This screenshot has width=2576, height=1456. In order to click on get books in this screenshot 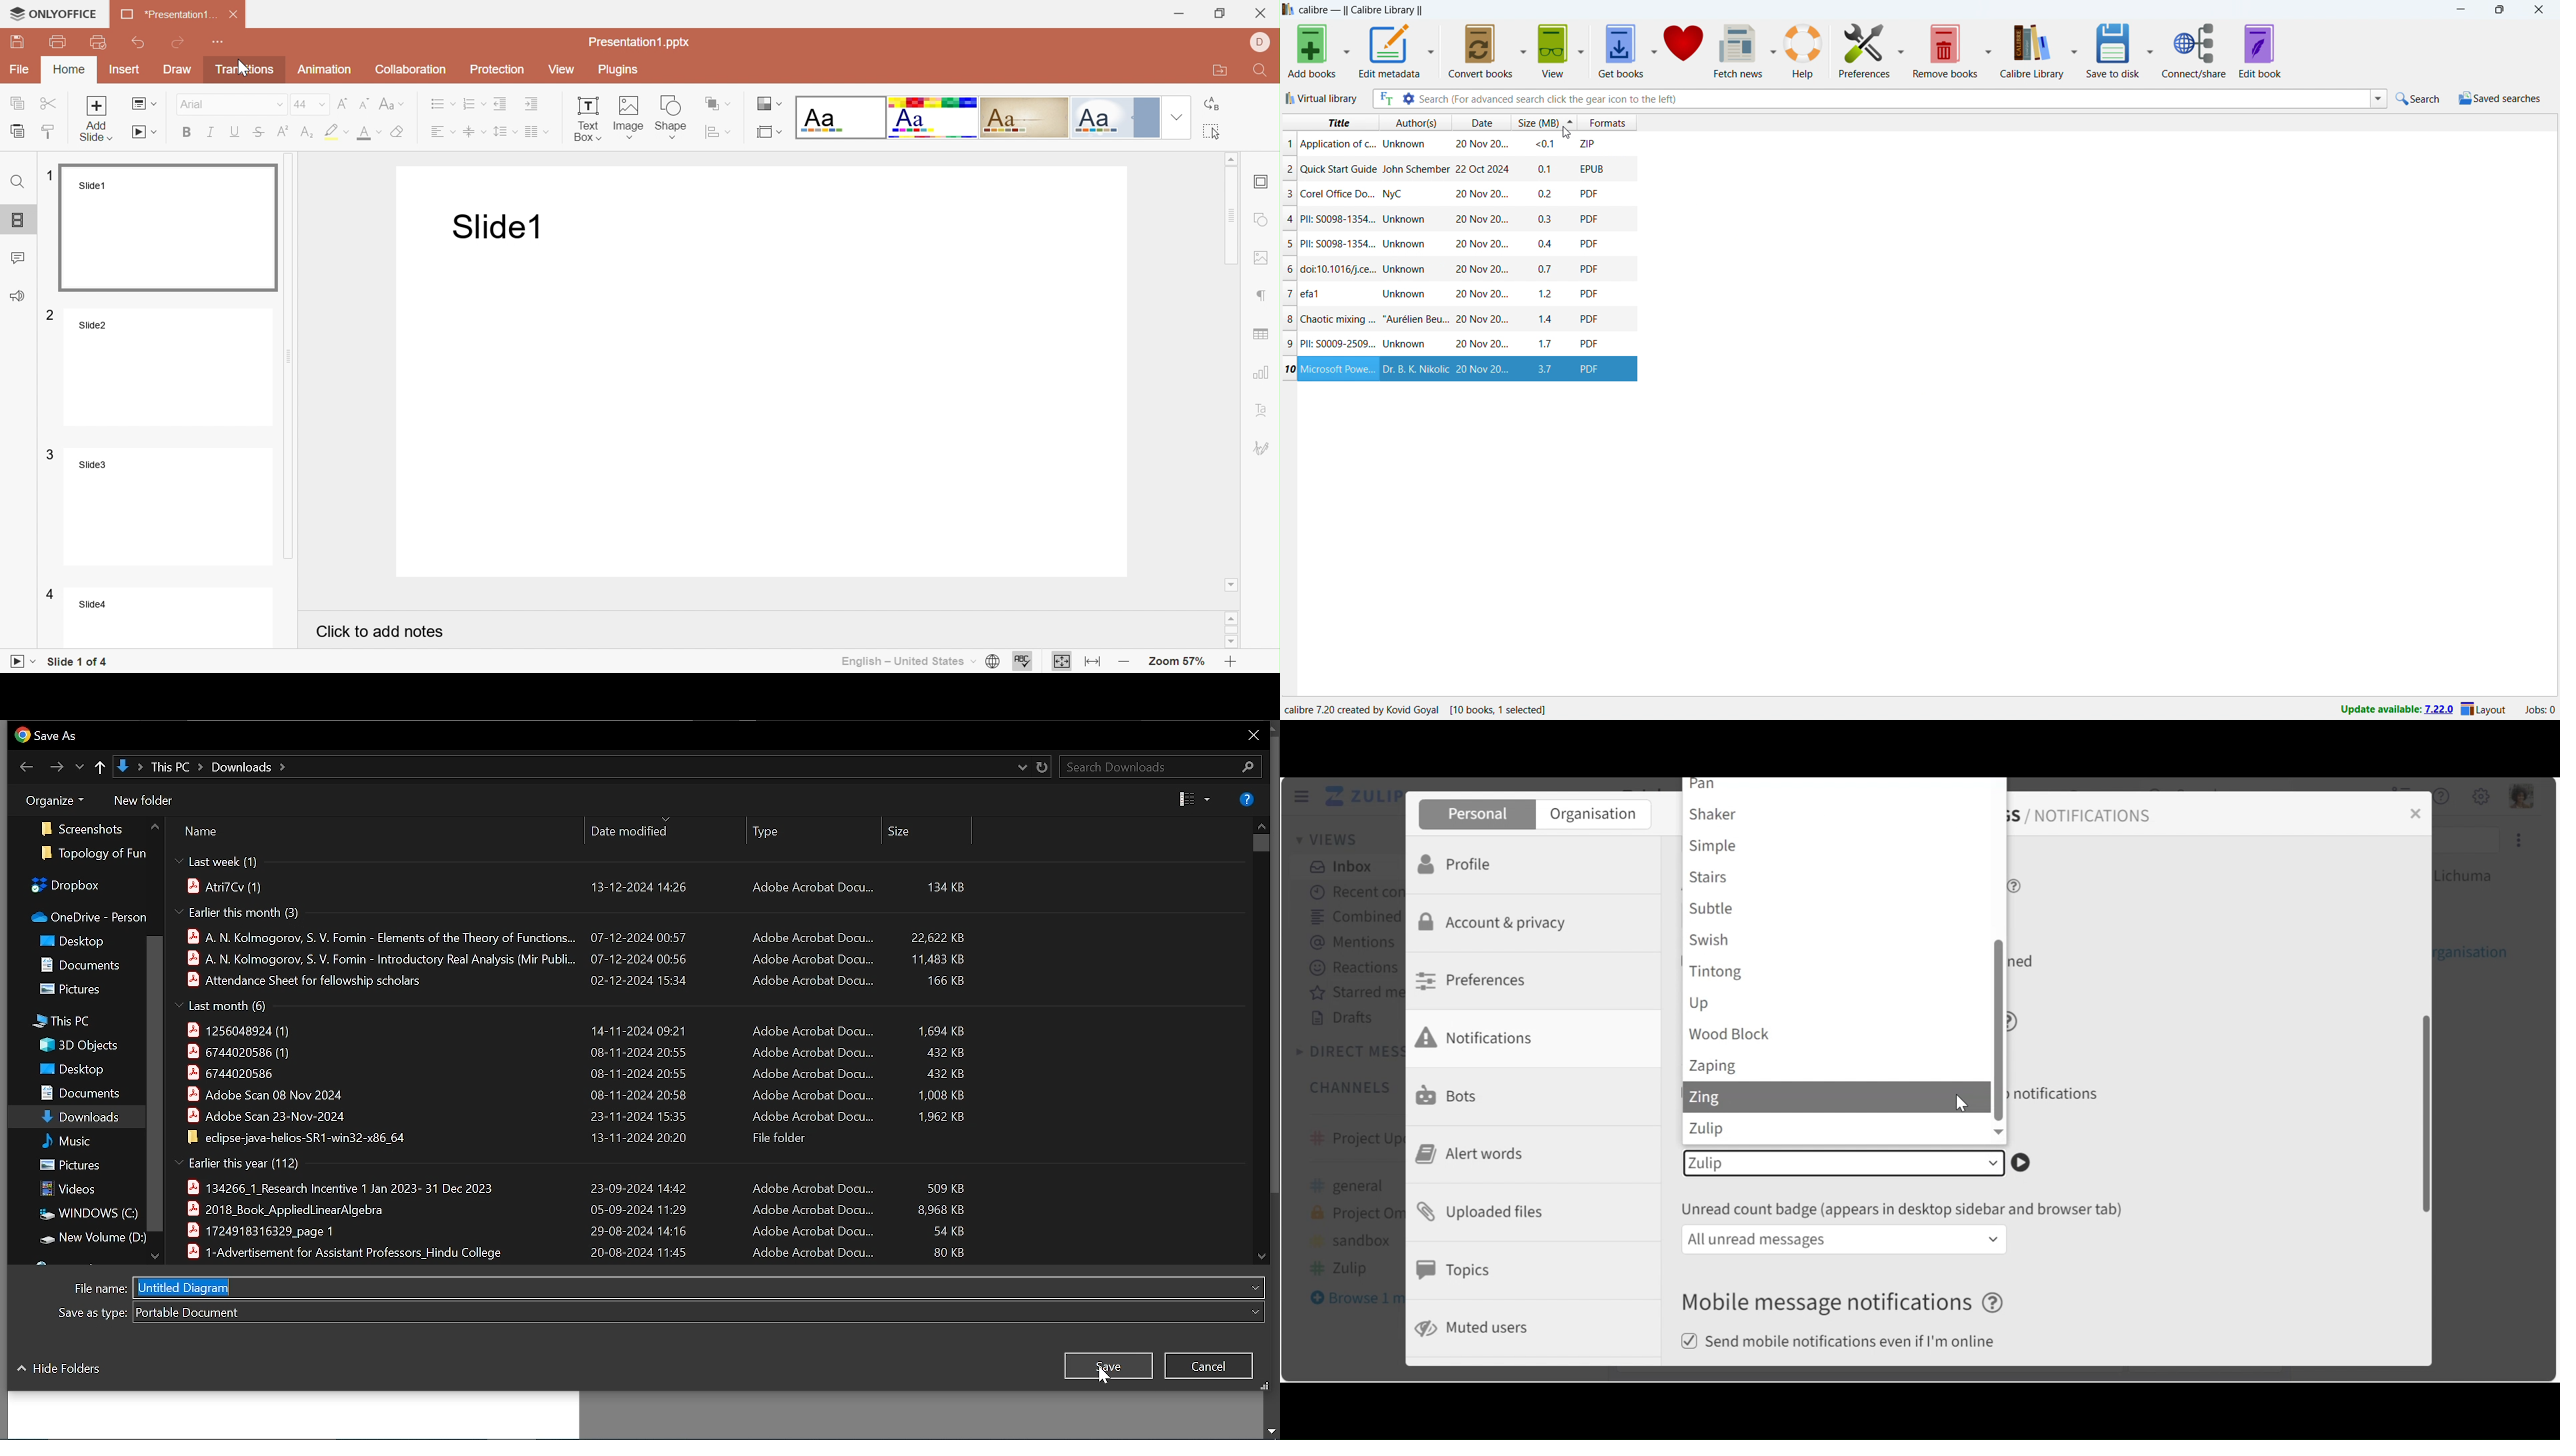, I will do `click(1621, 50)`.